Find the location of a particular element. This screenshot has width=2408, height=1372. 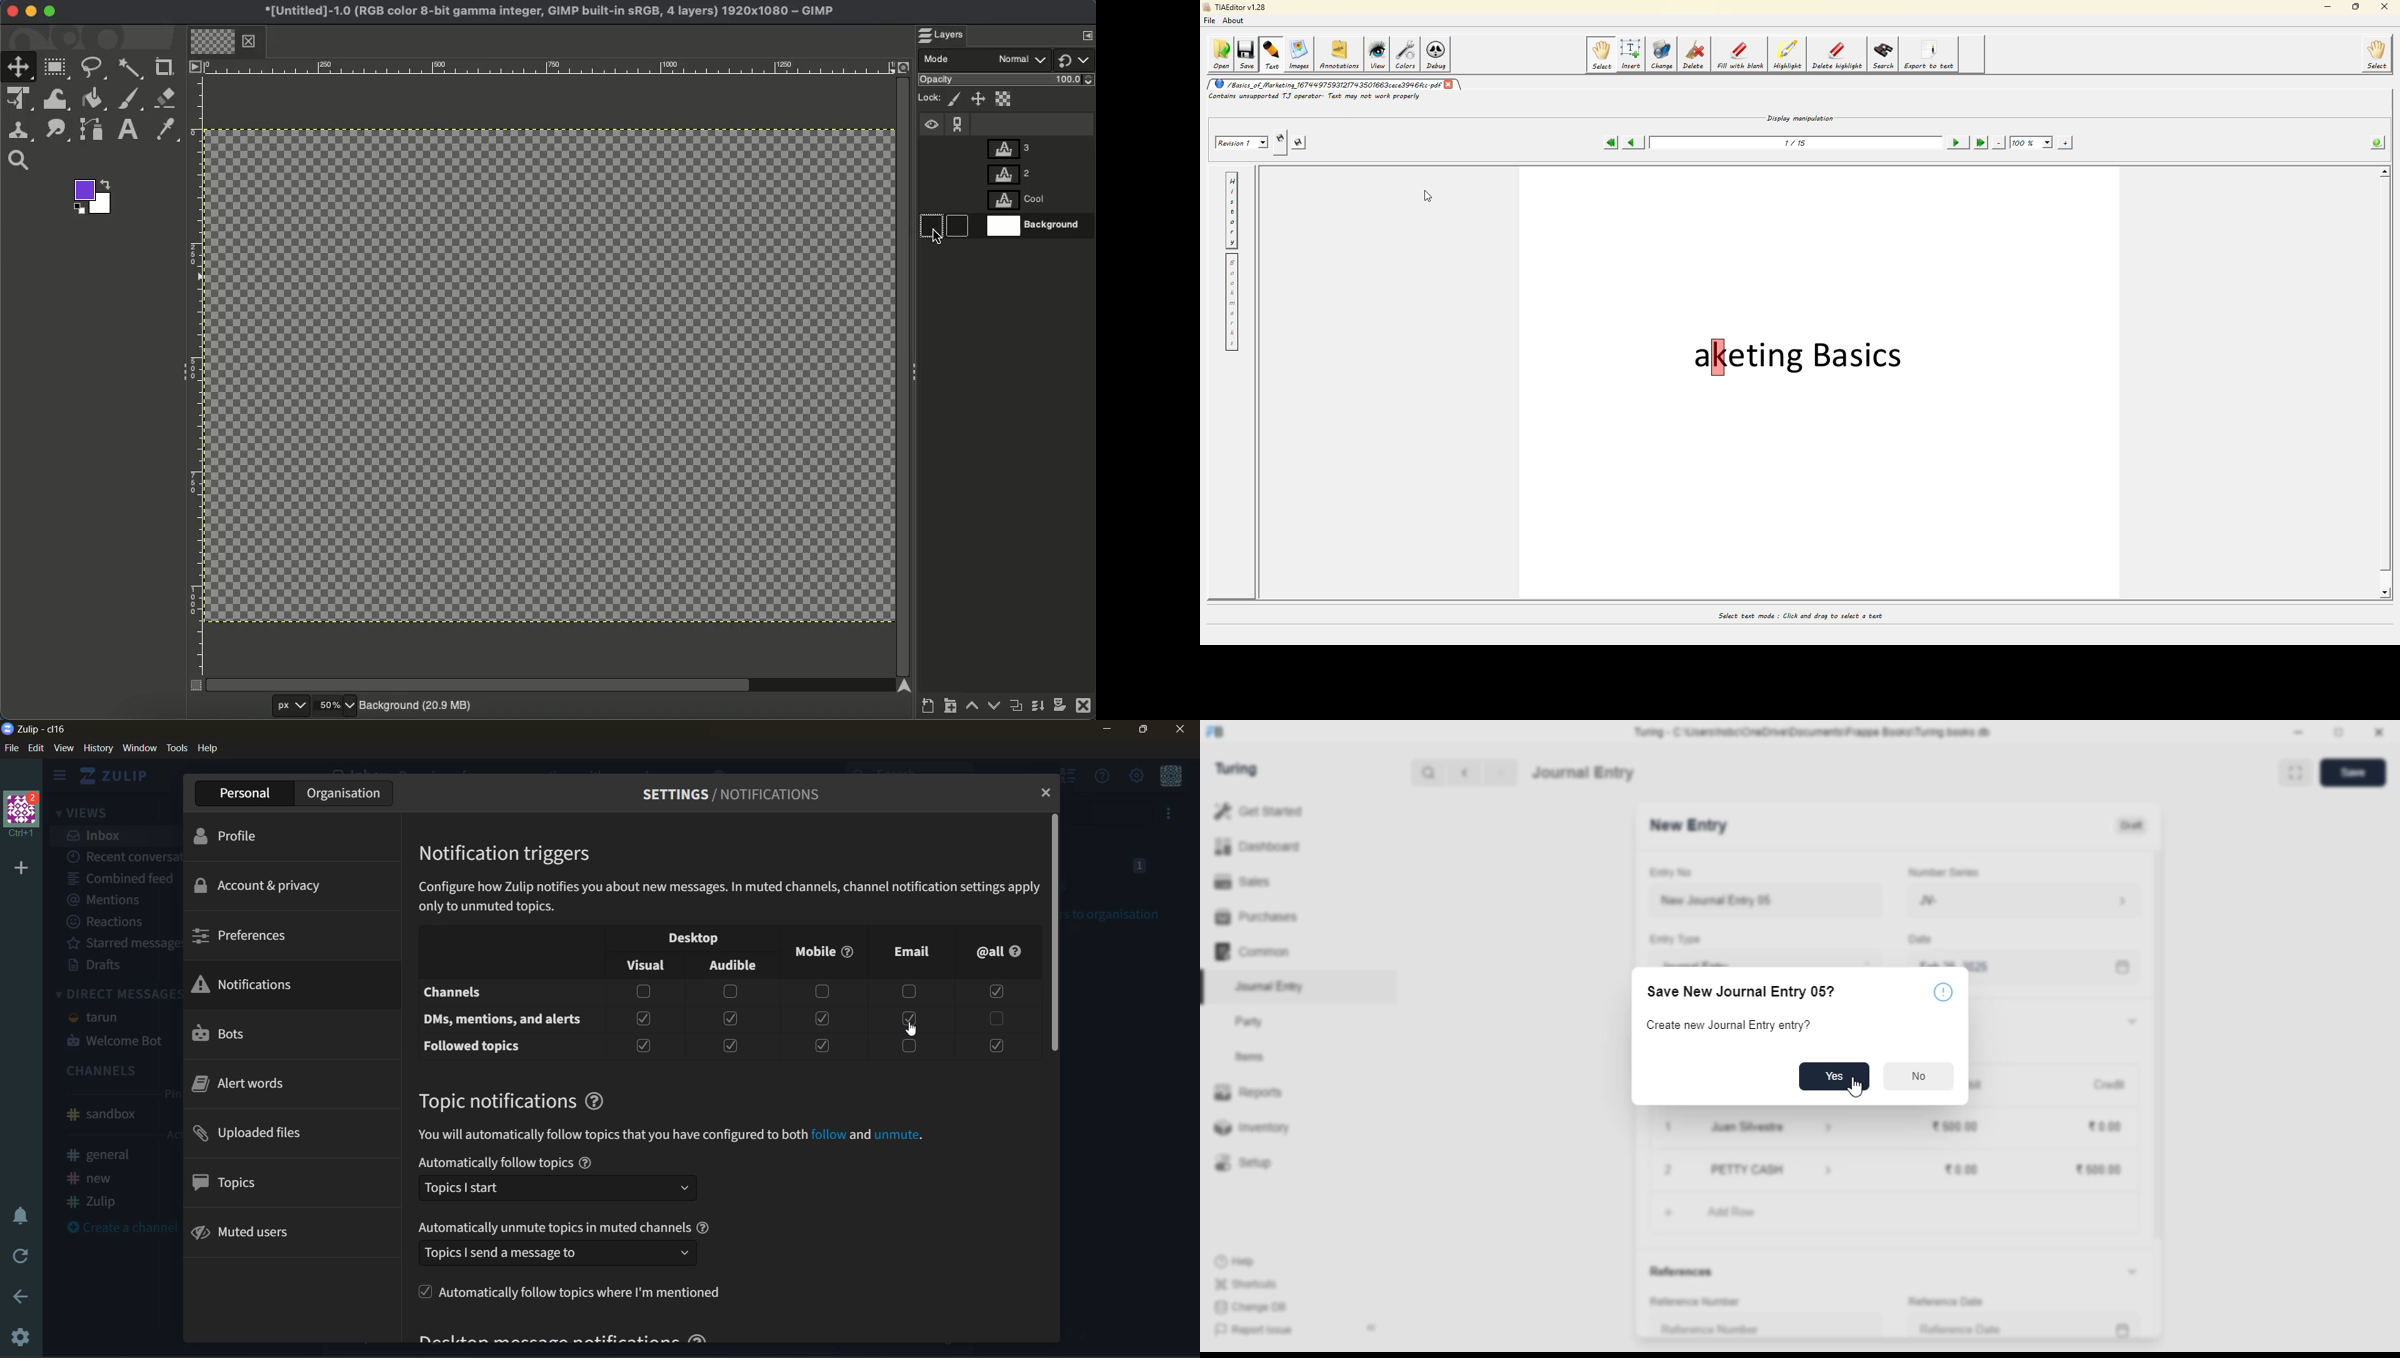

petty cash is located at coordinates (1752, 1170).